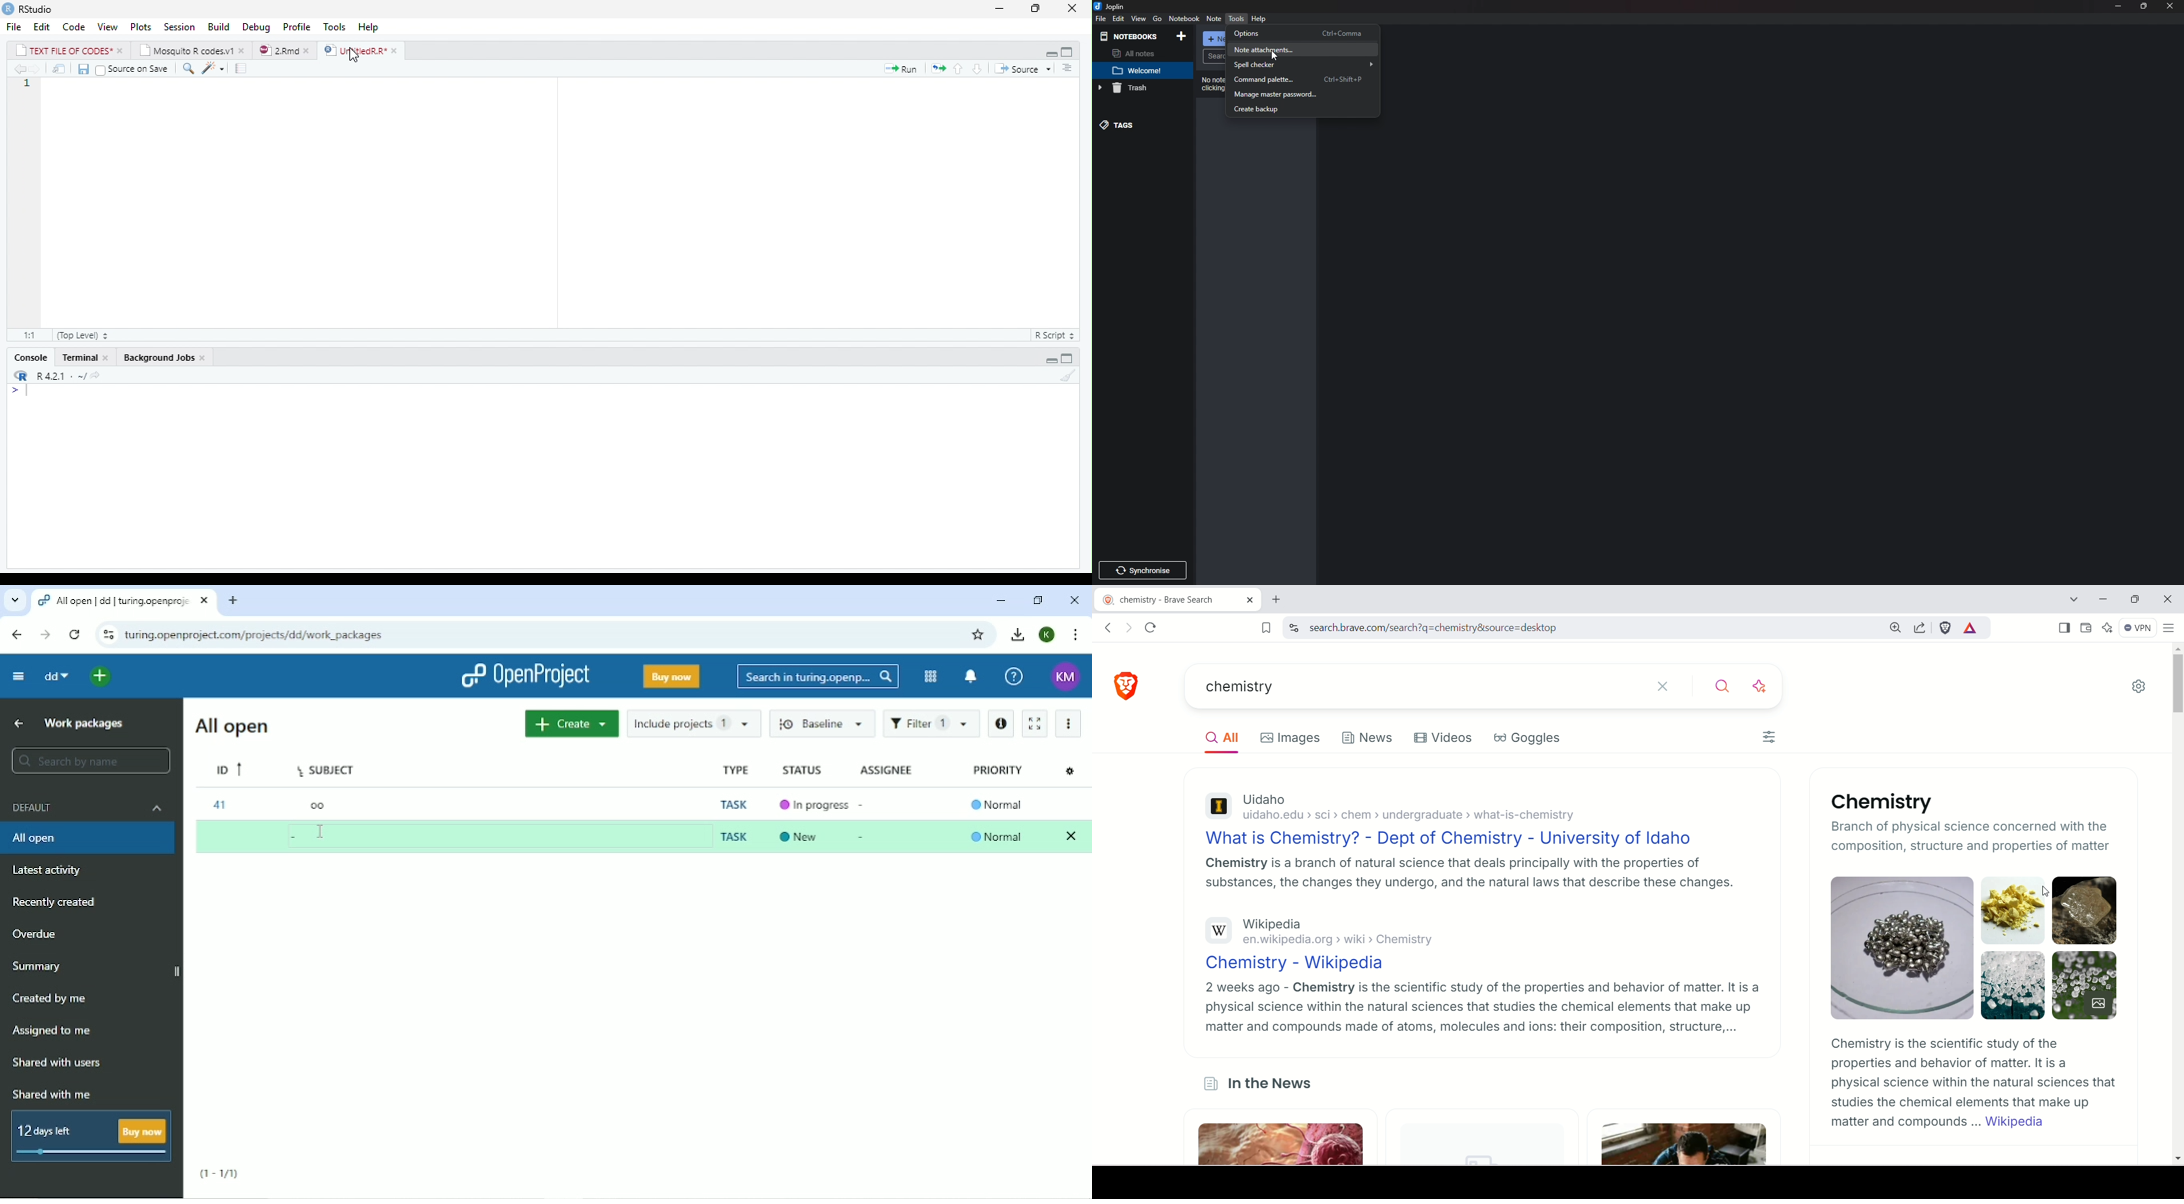  I want to click on Chemistry, so click(1882, 801).